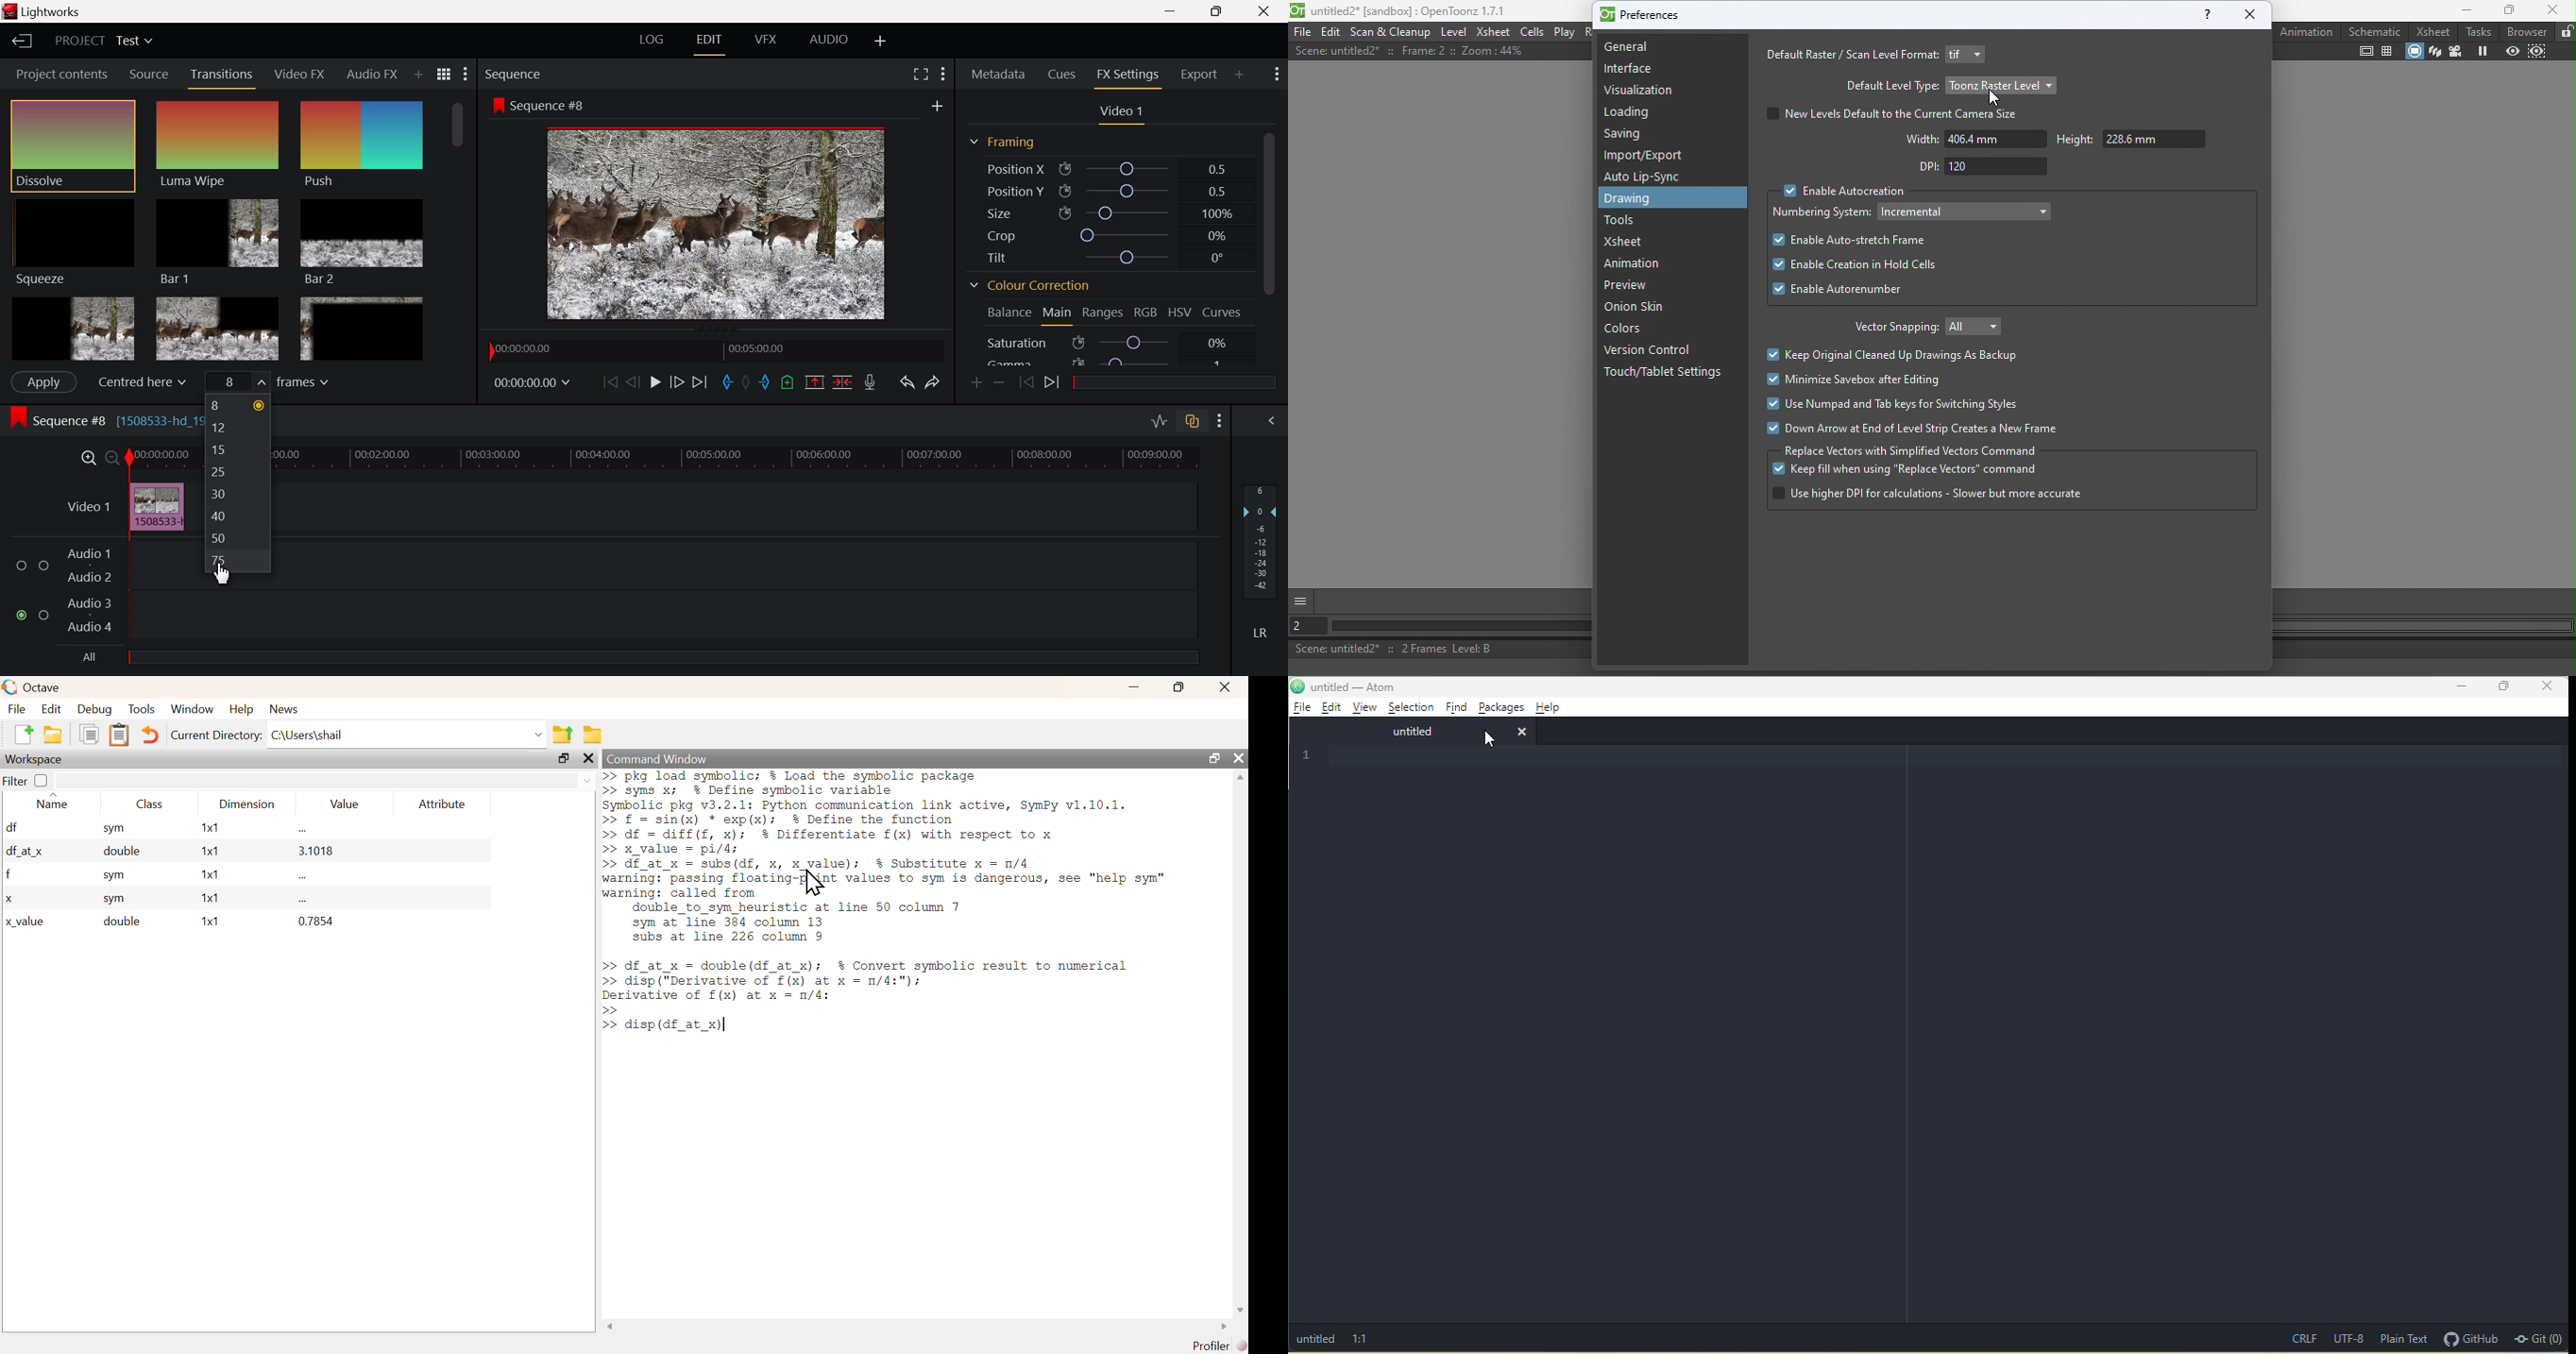  What do you see at coordinates (209, 921) in the screenshot?
I see `1x1` at bounding box center [209, 921].